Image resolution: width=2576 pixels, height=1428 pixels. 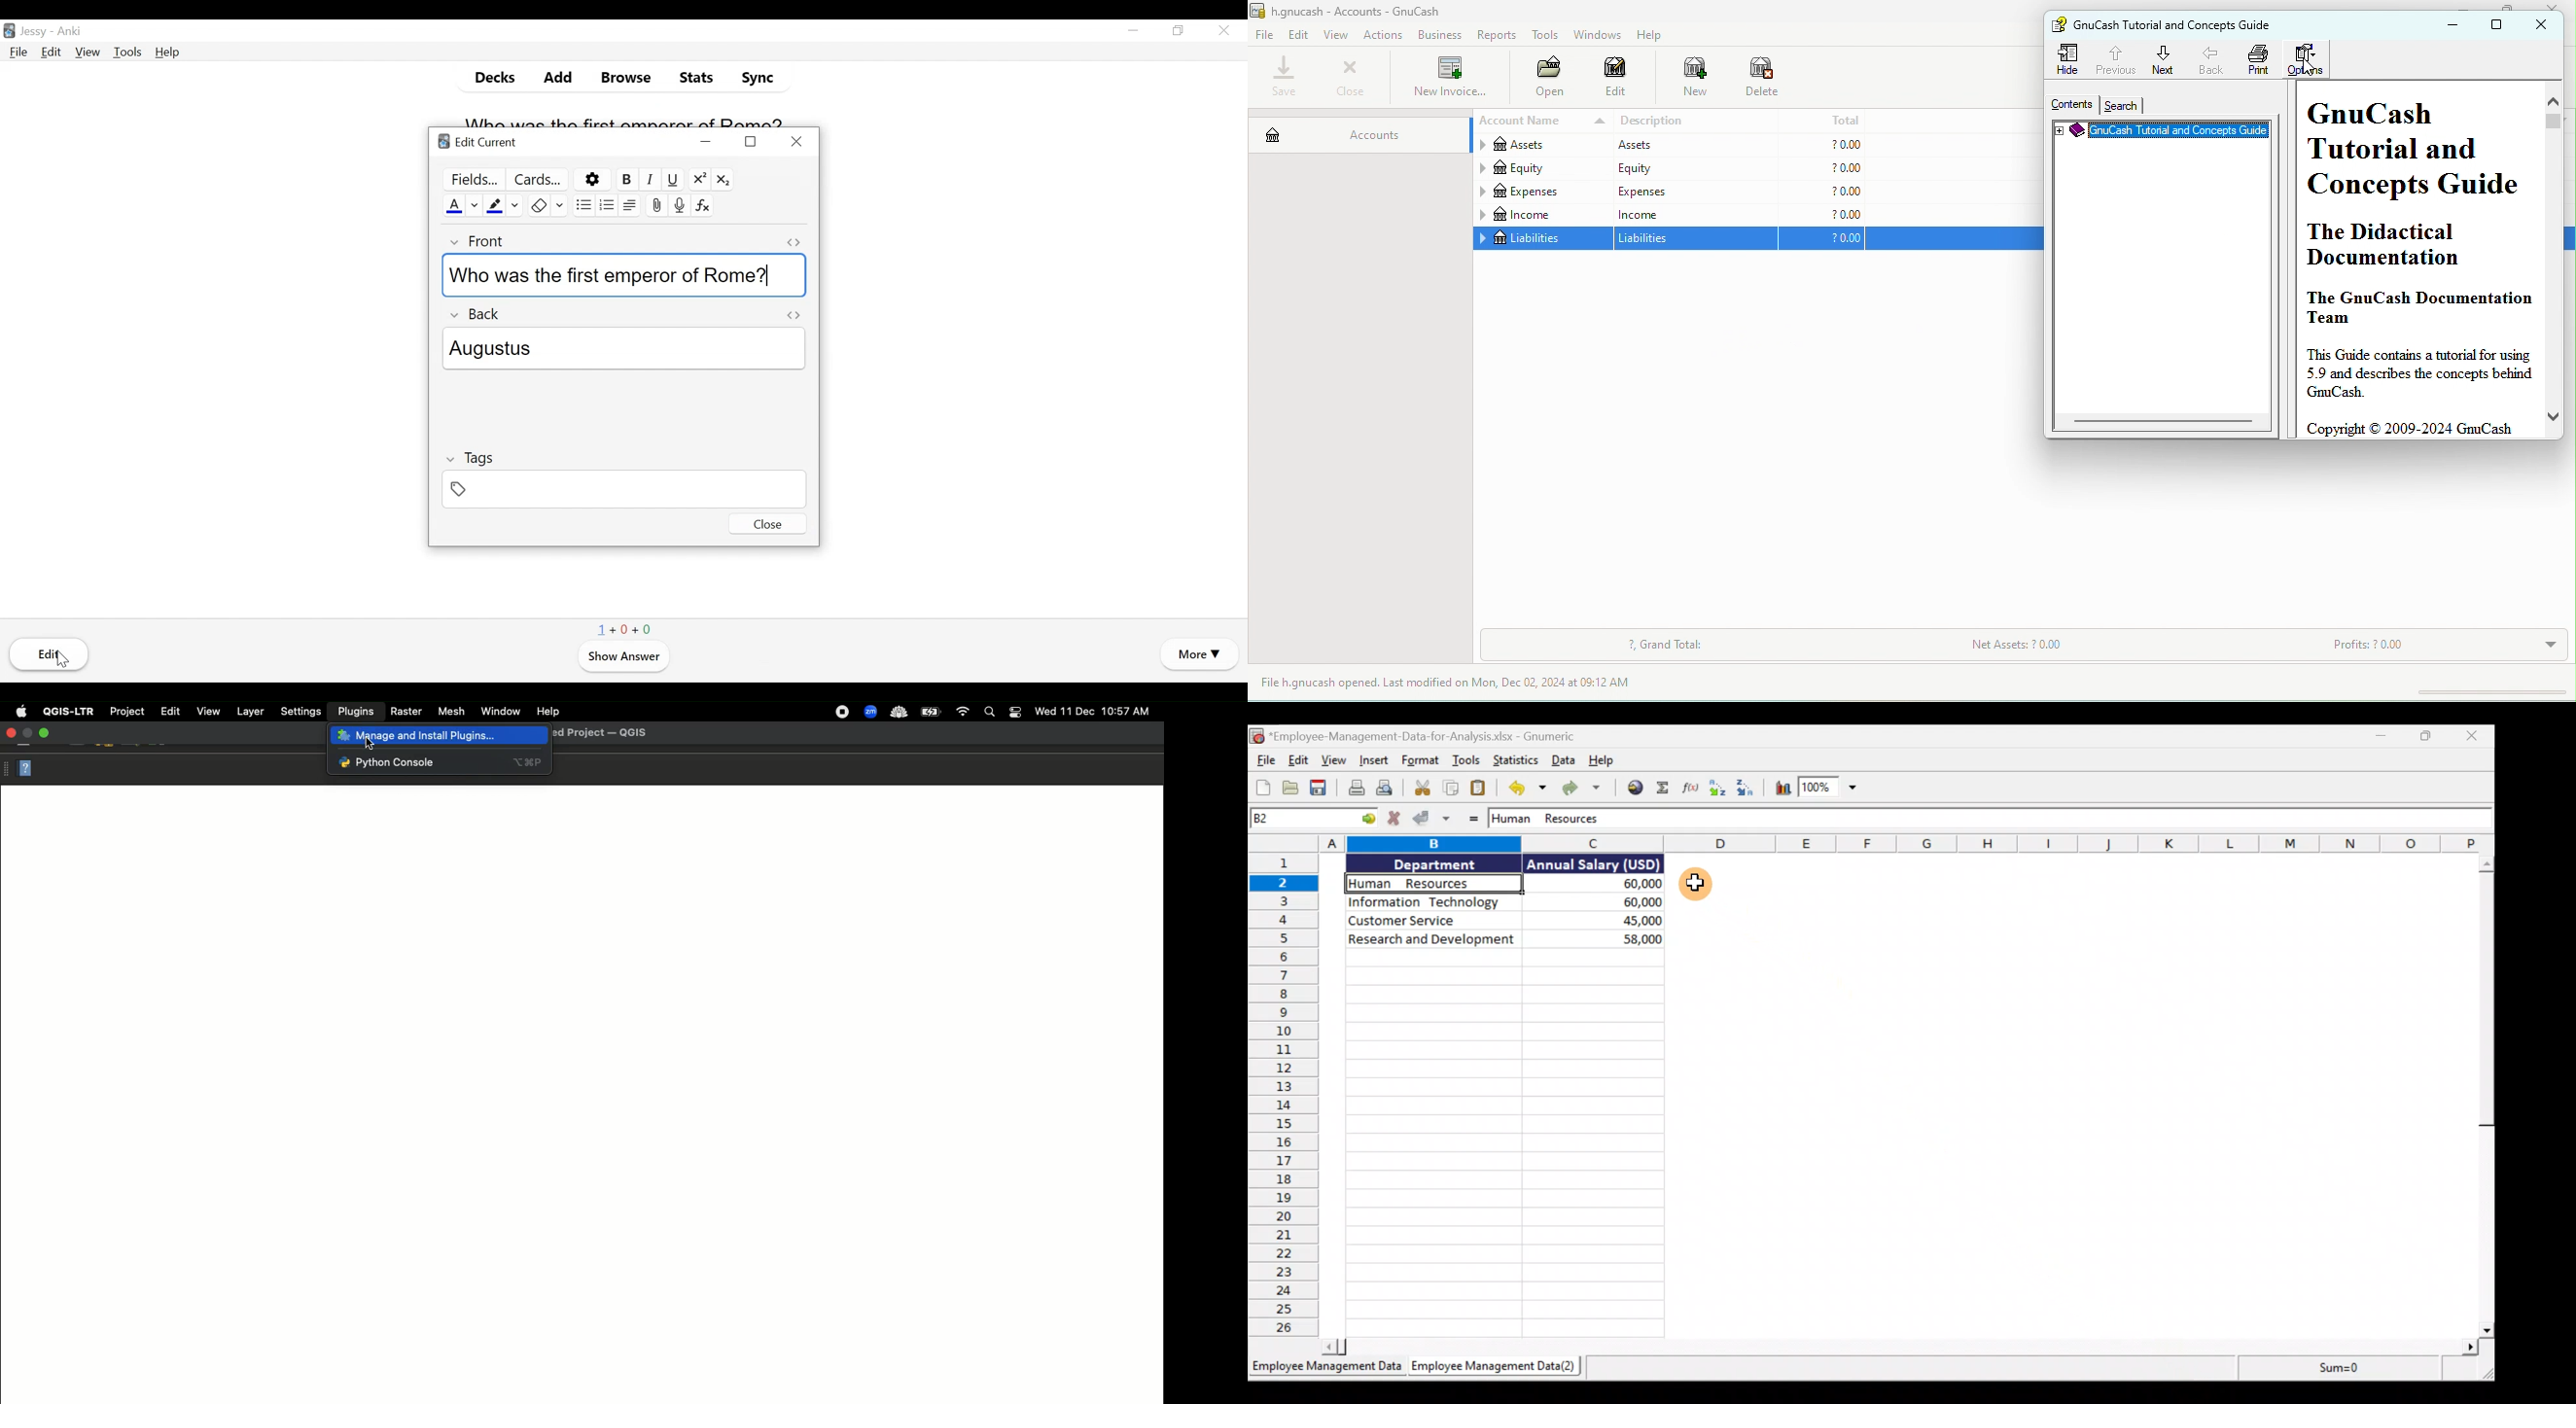 What do you see at coordinates (750, 142) in the screenshot?
I see `Restore` at bounding box center [750, 142].